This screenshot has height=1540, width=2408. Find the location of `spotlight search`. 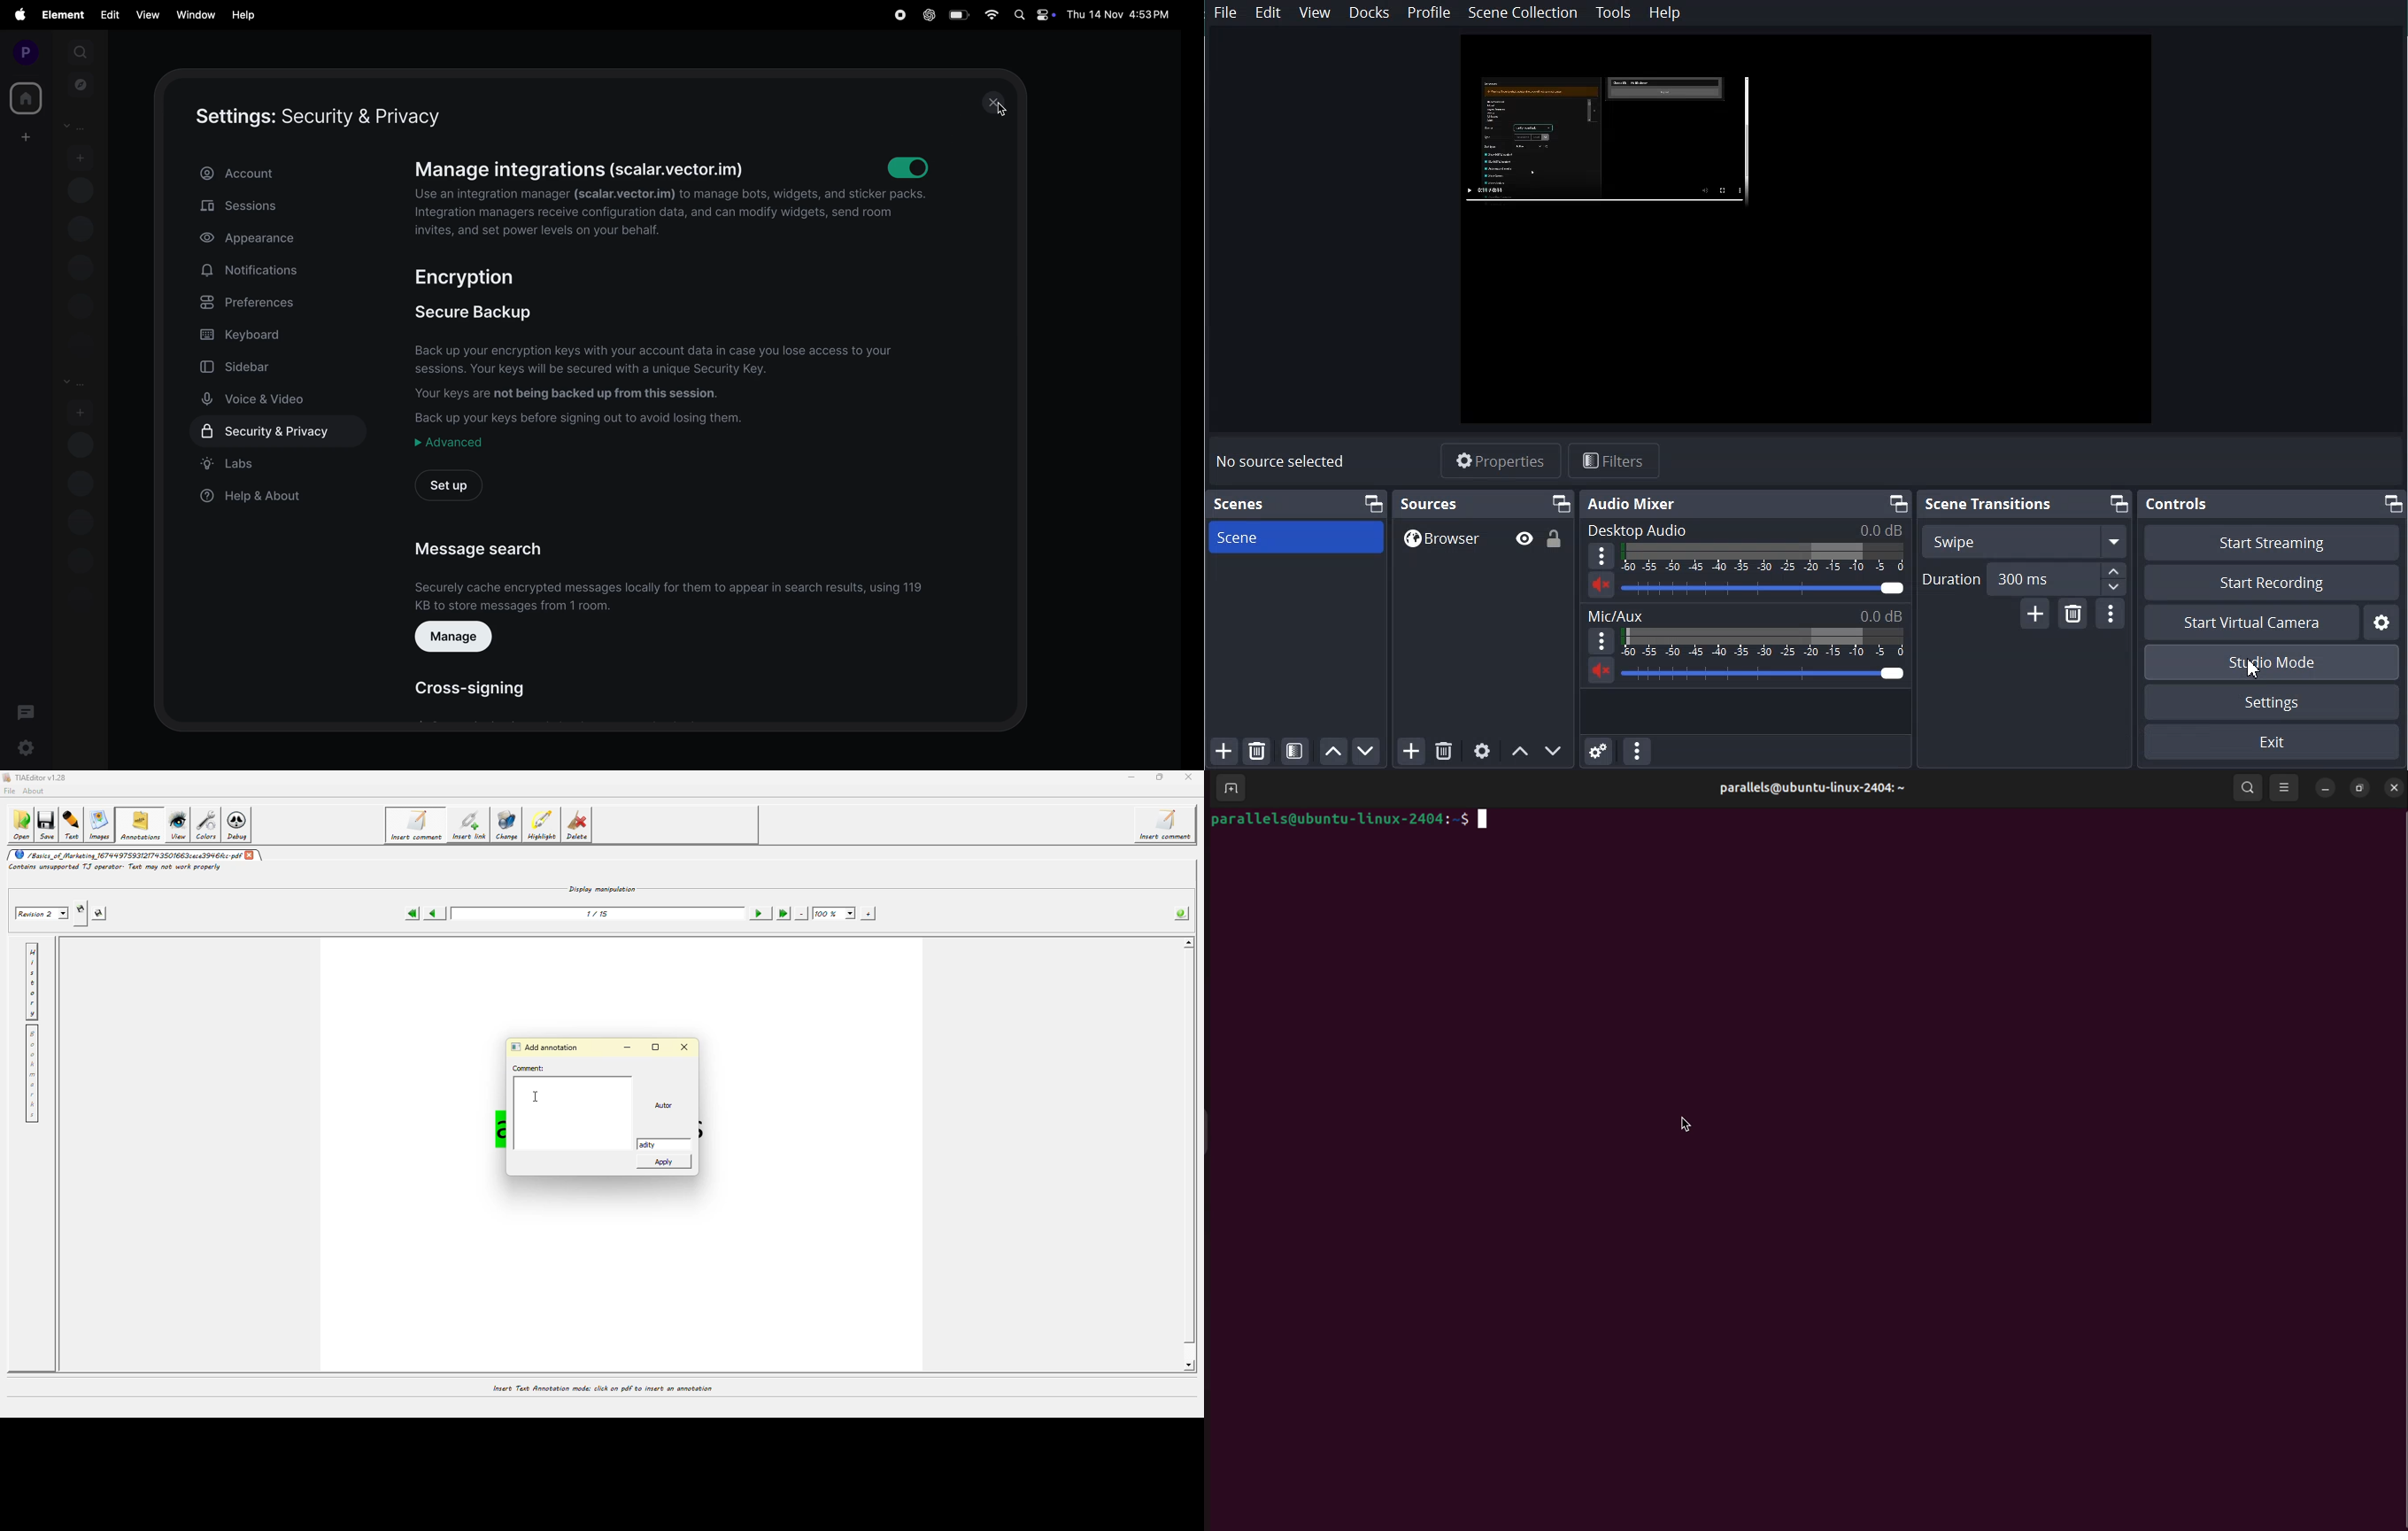

spotlight search is located at coordinates (1019, 14).